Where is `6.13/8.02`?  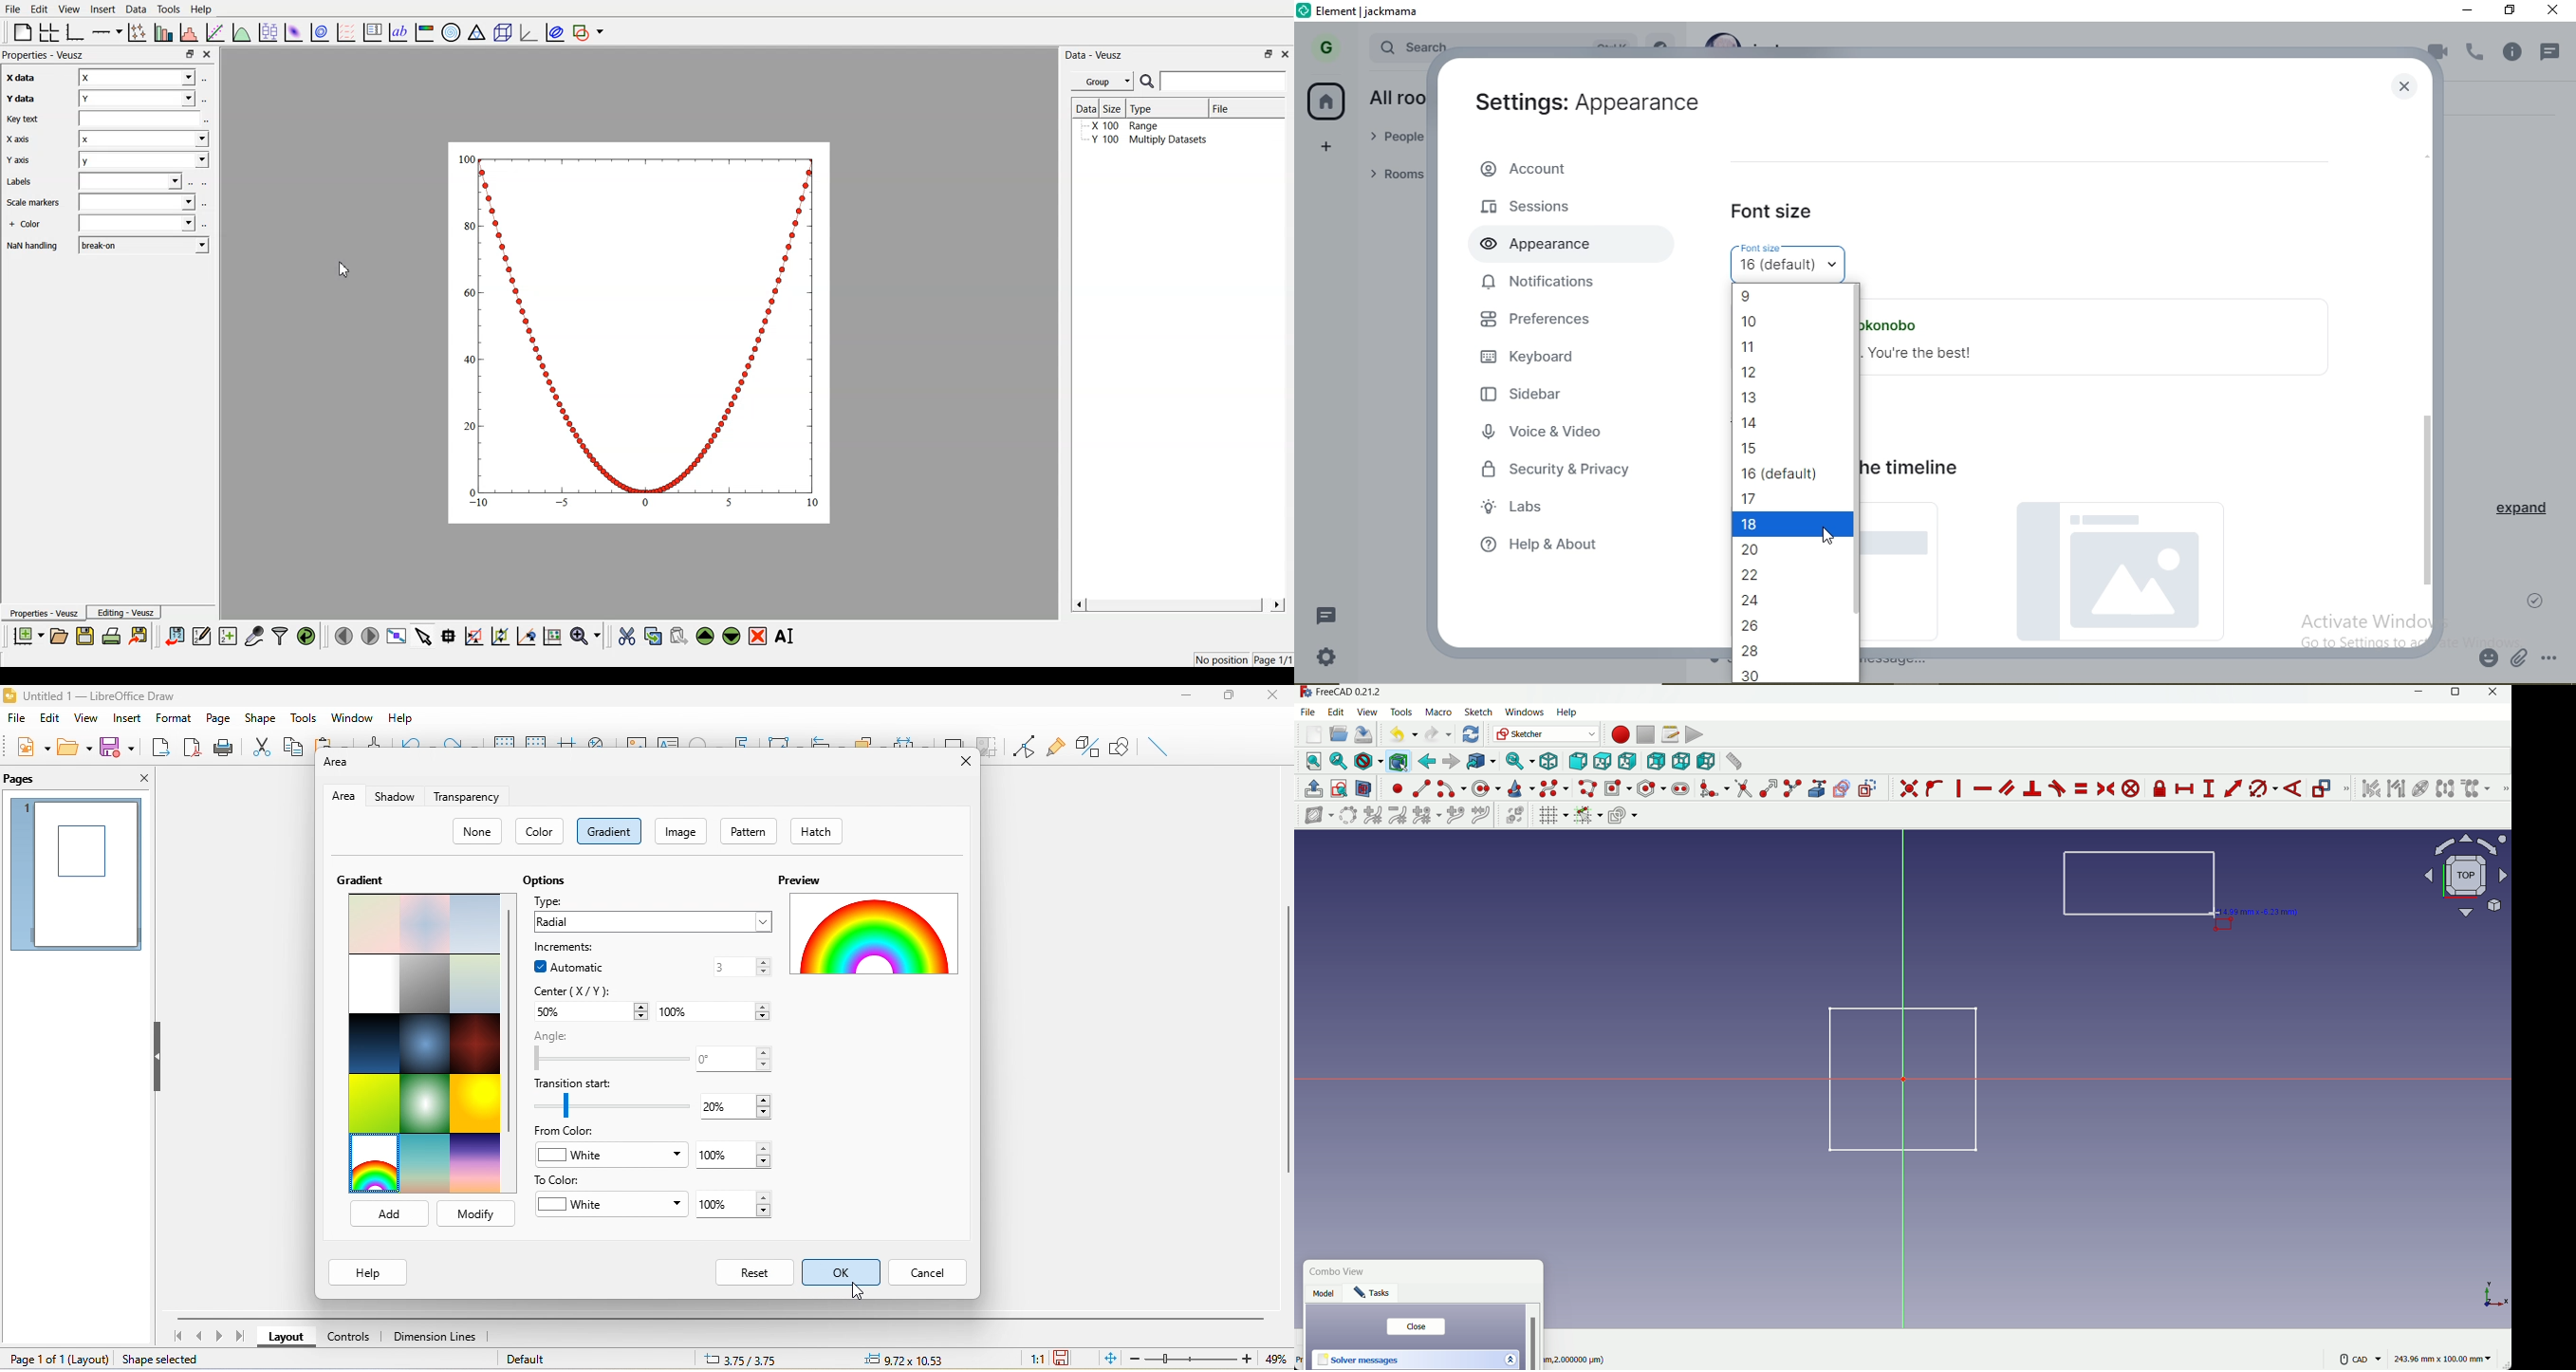 6.13/8.02 is located at coordinates (751, 1359).